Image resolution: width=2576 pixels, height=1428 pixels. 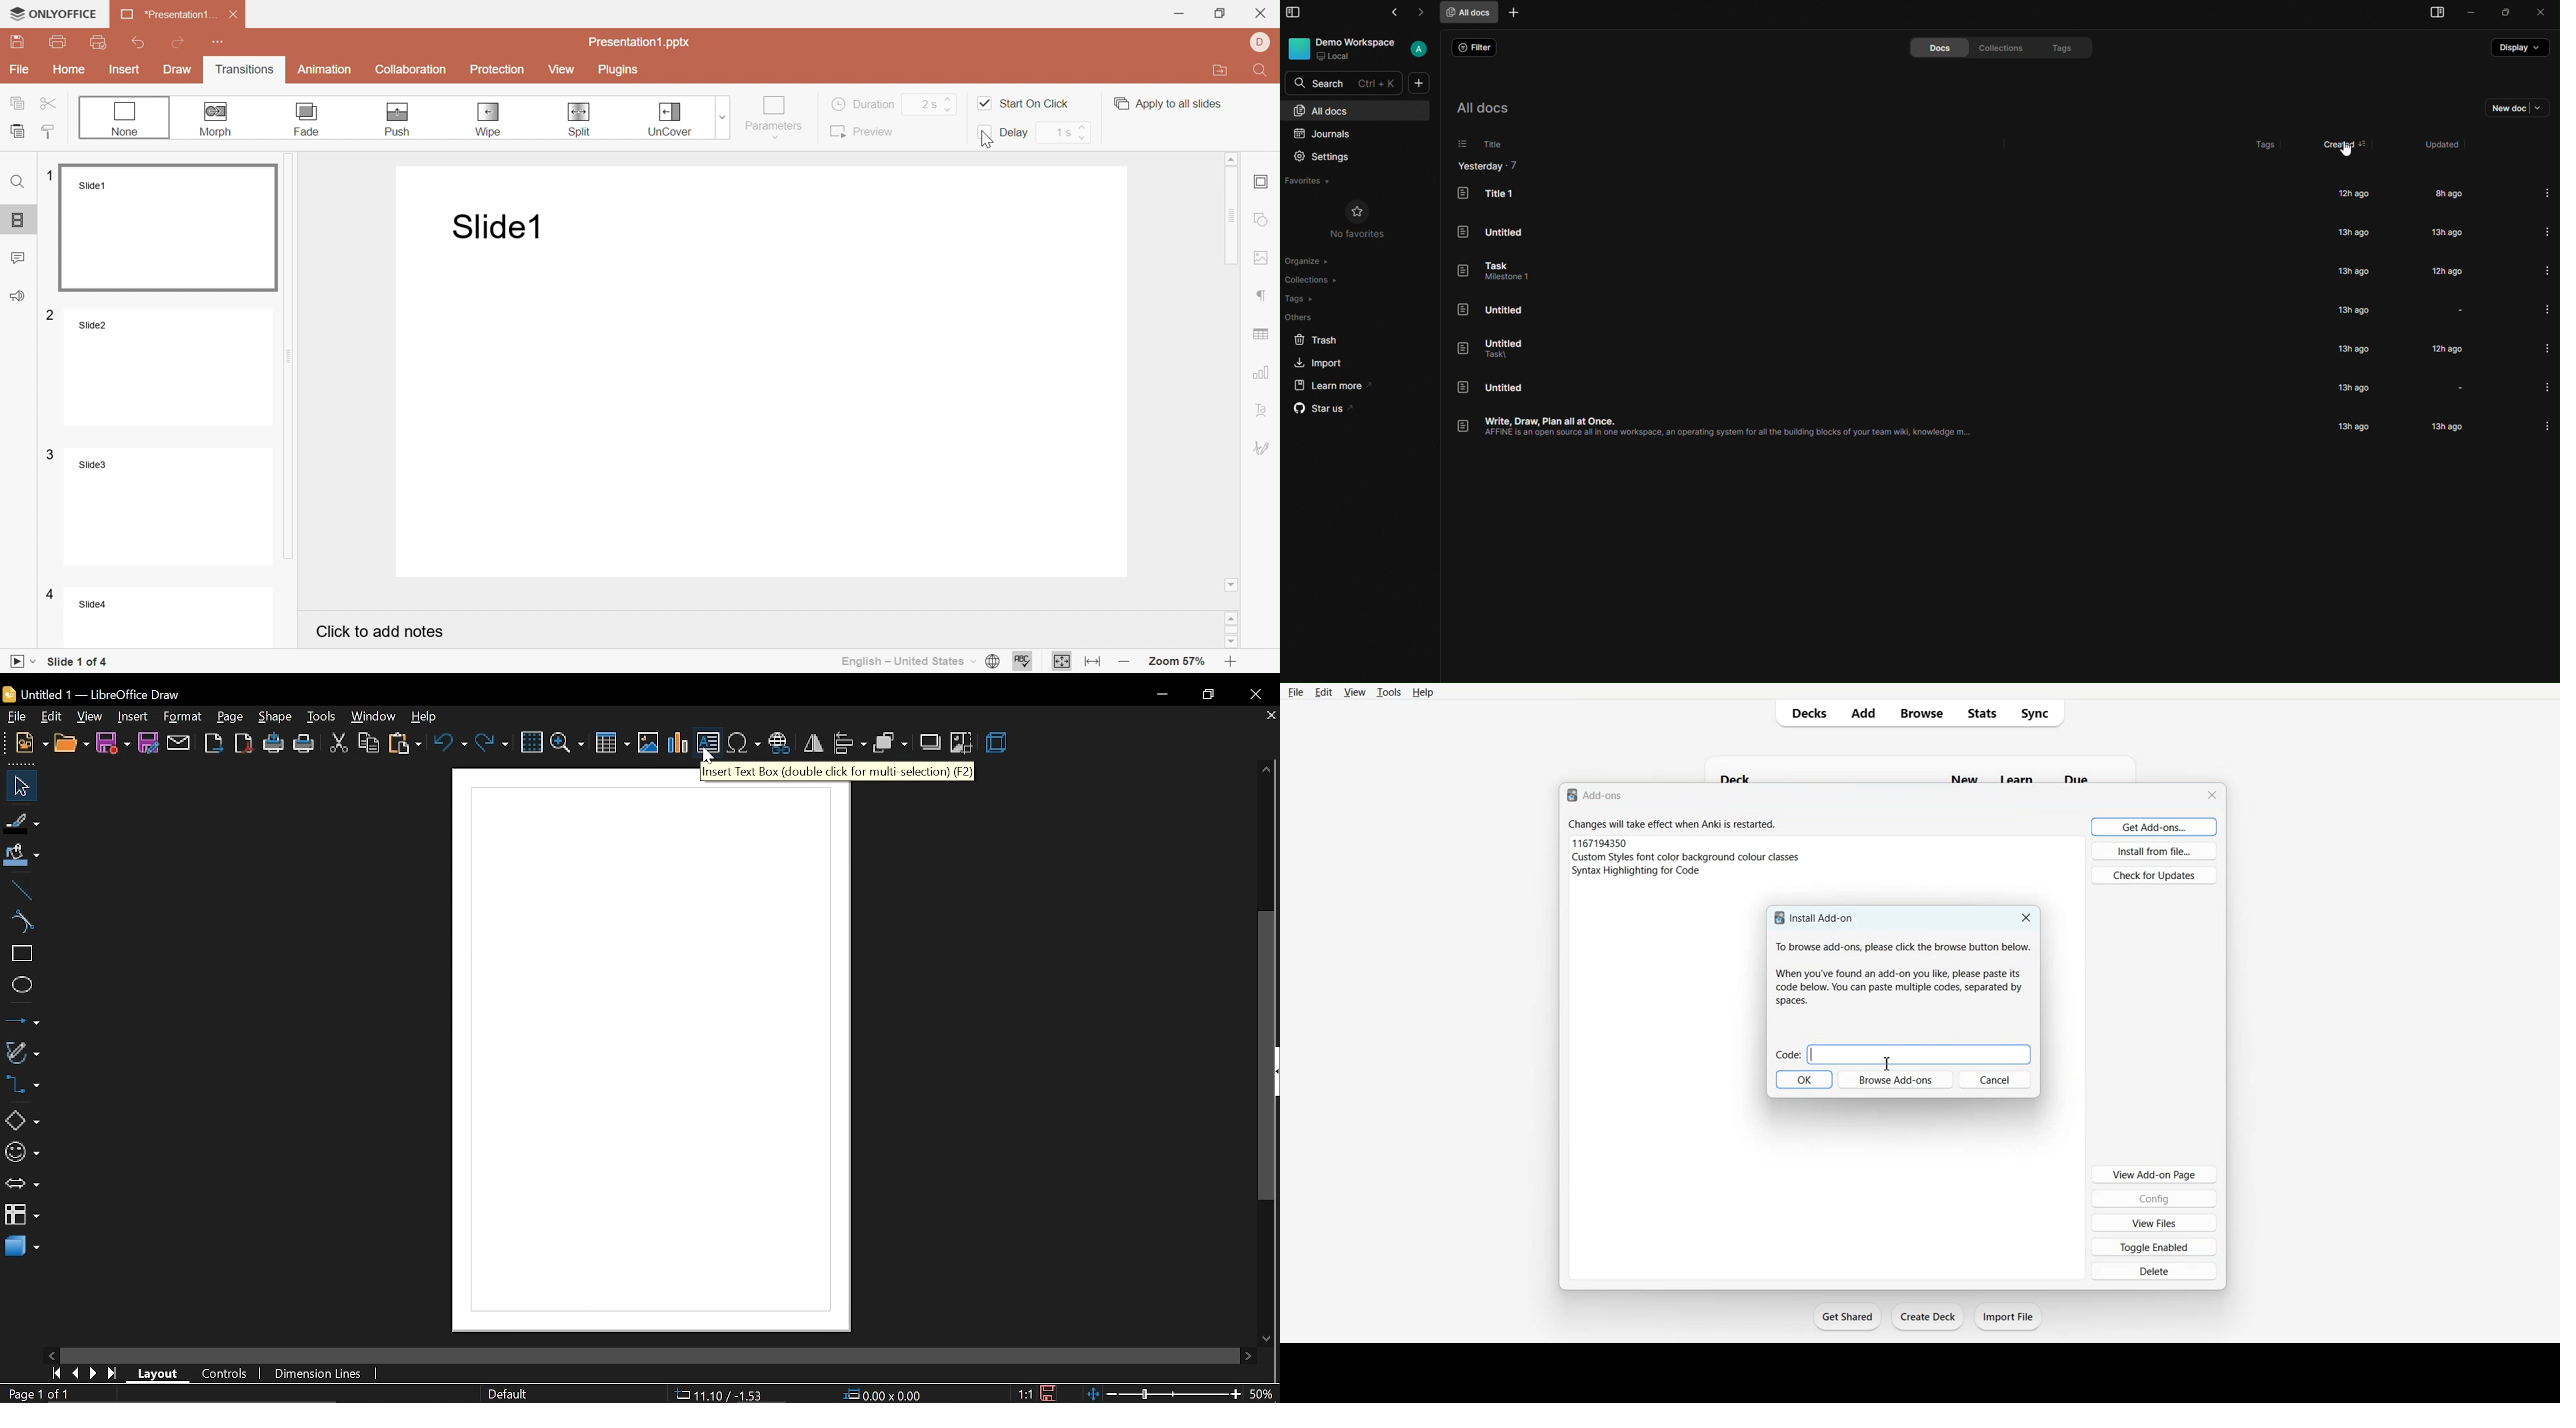 What do you see at coordinates (1637, 870) in the screenshot?
I see `Syntax Highlighting for Code` at bounding box center [1637, 870].